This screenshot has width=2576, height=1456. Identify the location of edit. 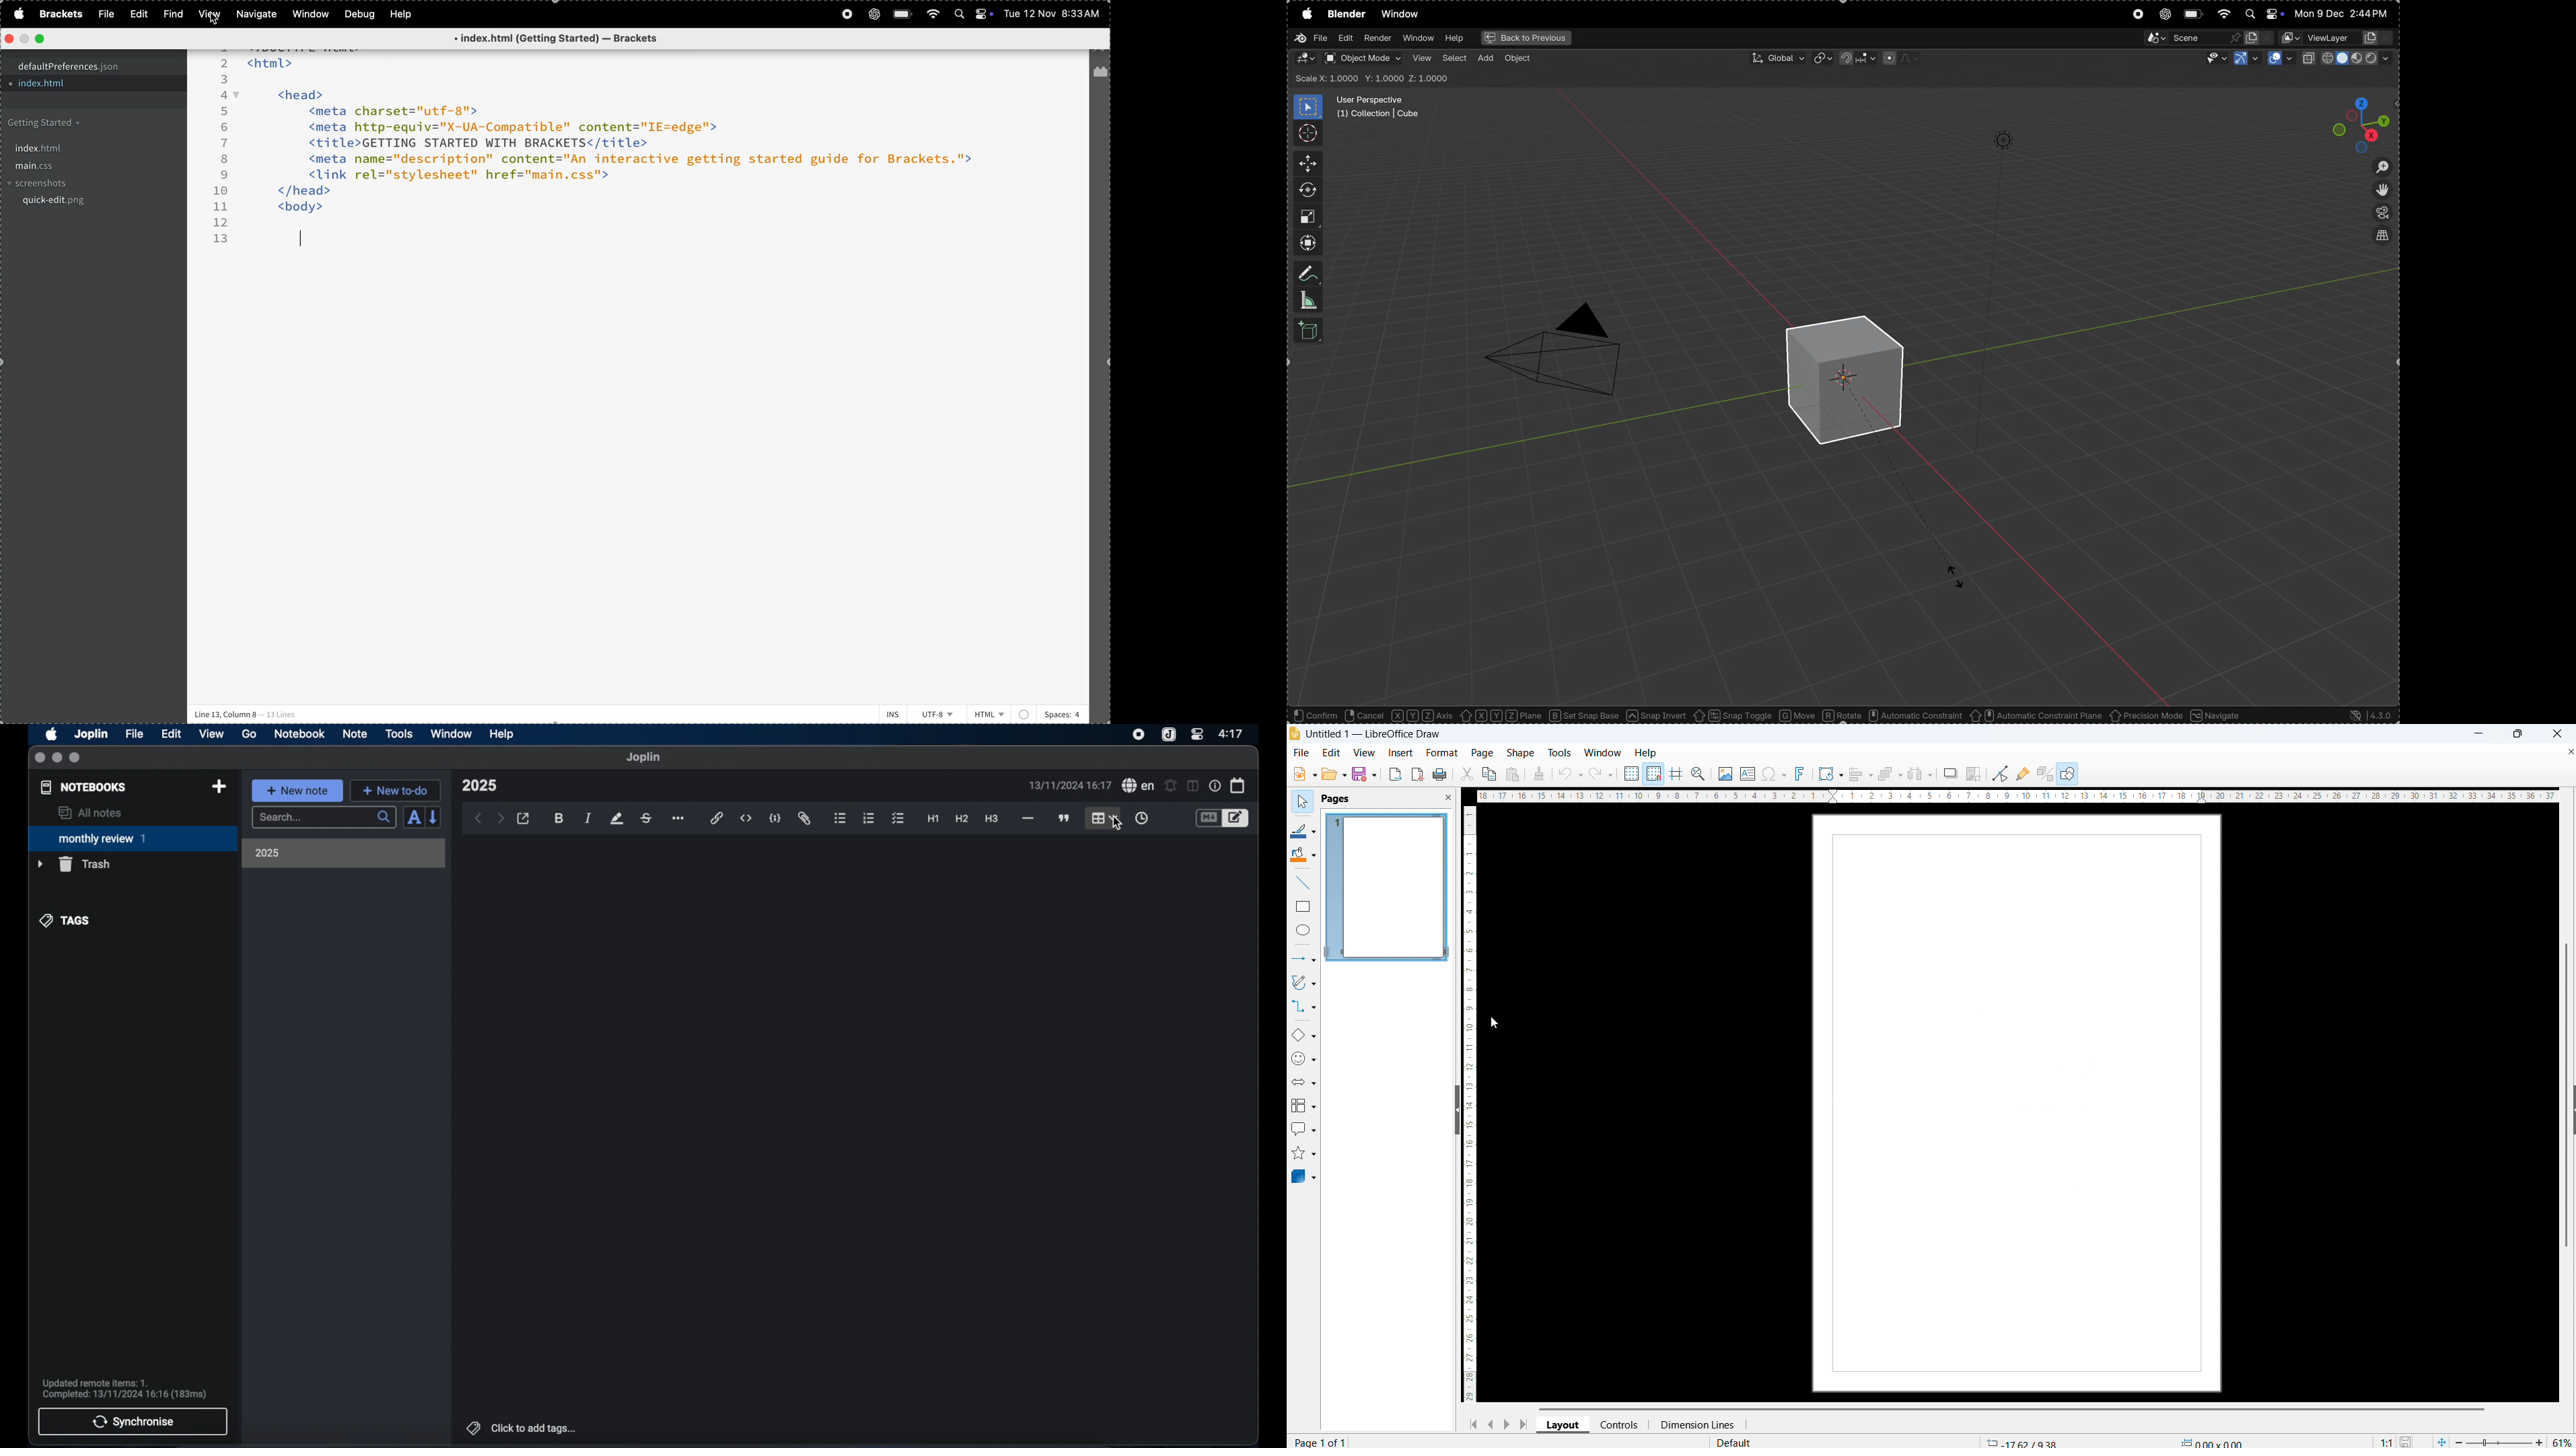
(172, 734).